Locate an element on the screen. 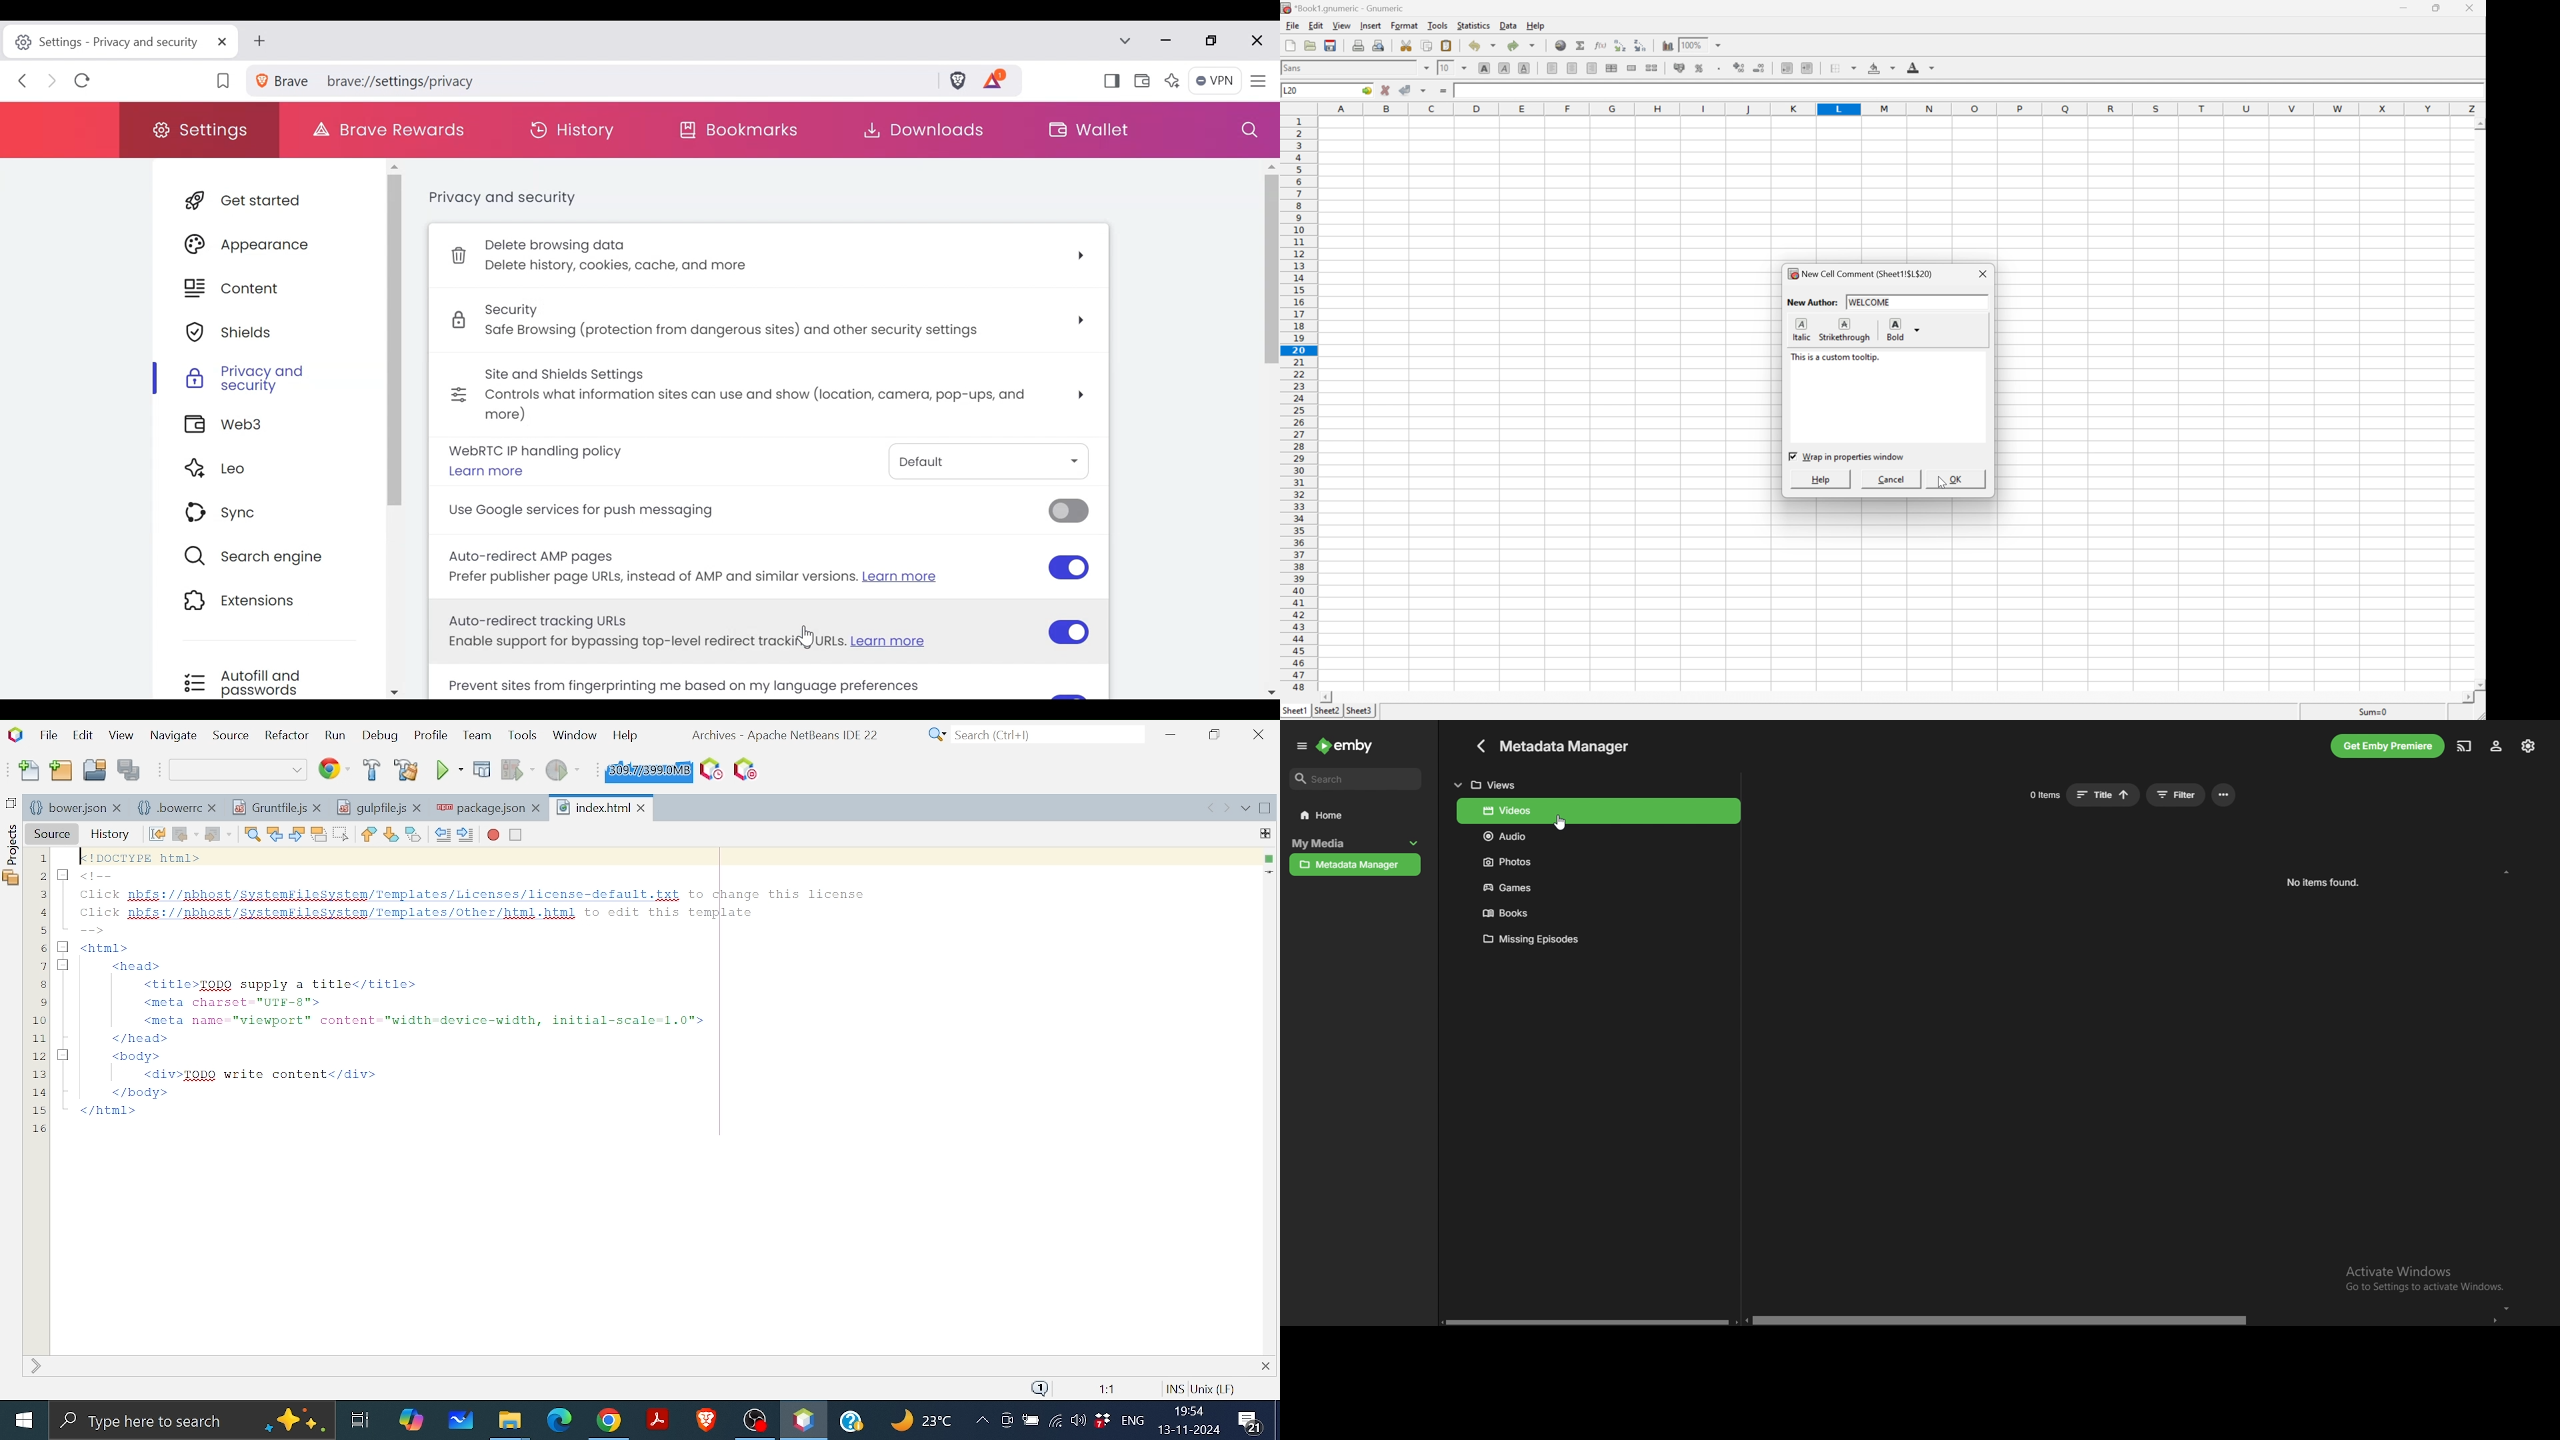 The width and height of the screenshot is (2576, 1456). Decrease indent, and align the contents to the left is located at coordinates (1786, 68).